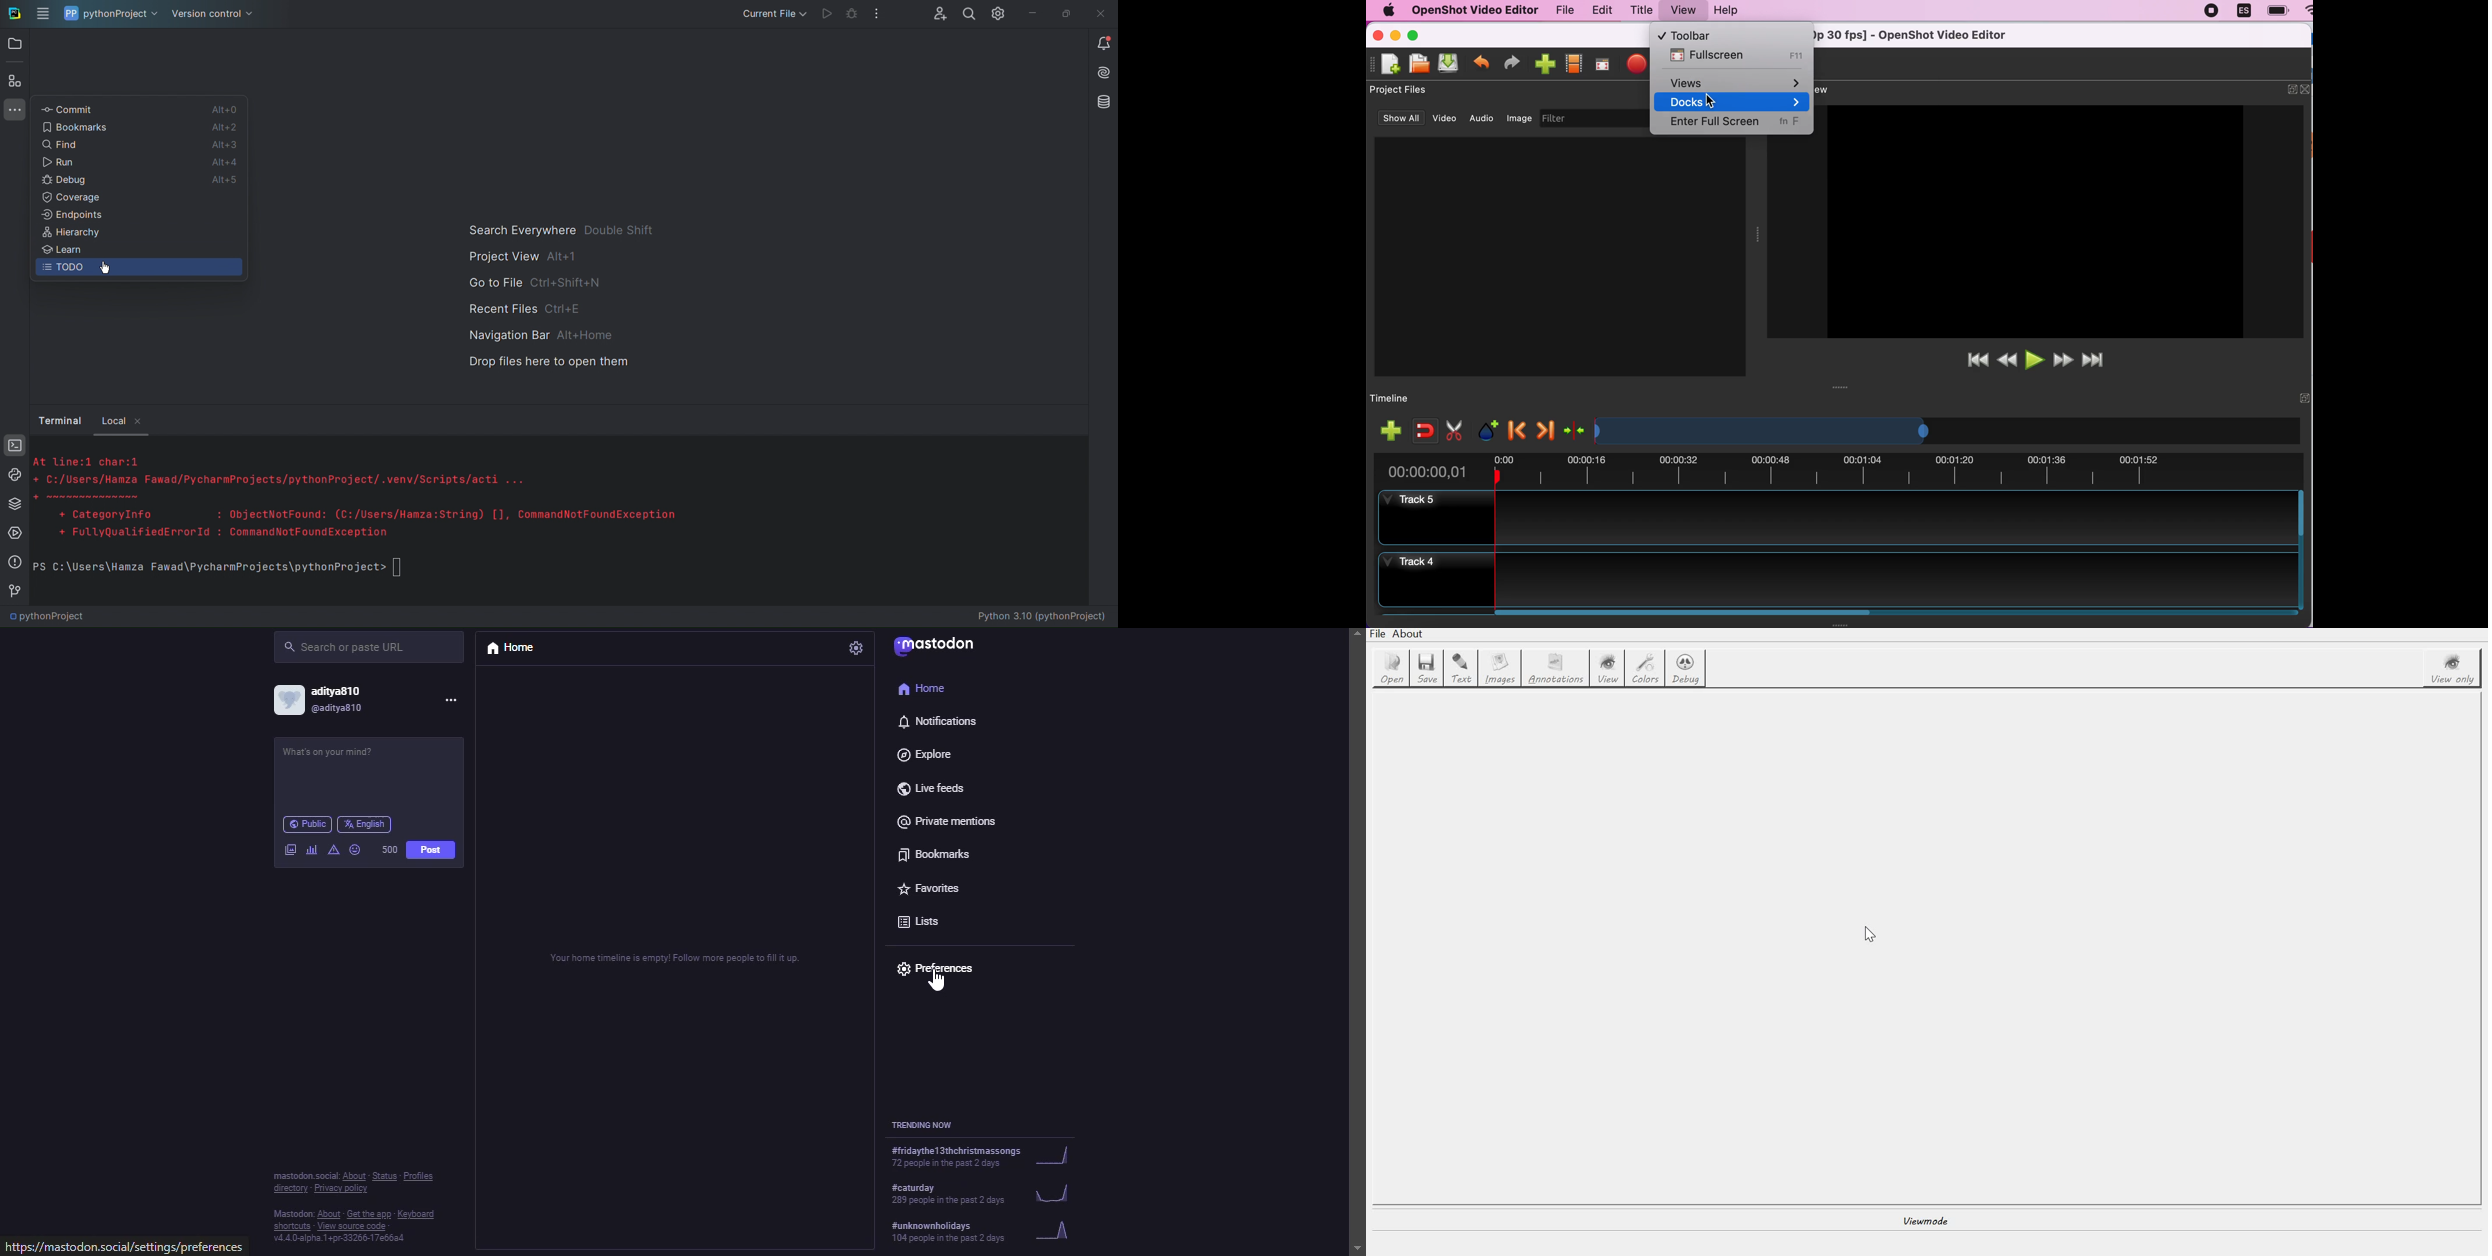 The image size is (2492, 1260). I want to click on Commit, so click(69, 107).